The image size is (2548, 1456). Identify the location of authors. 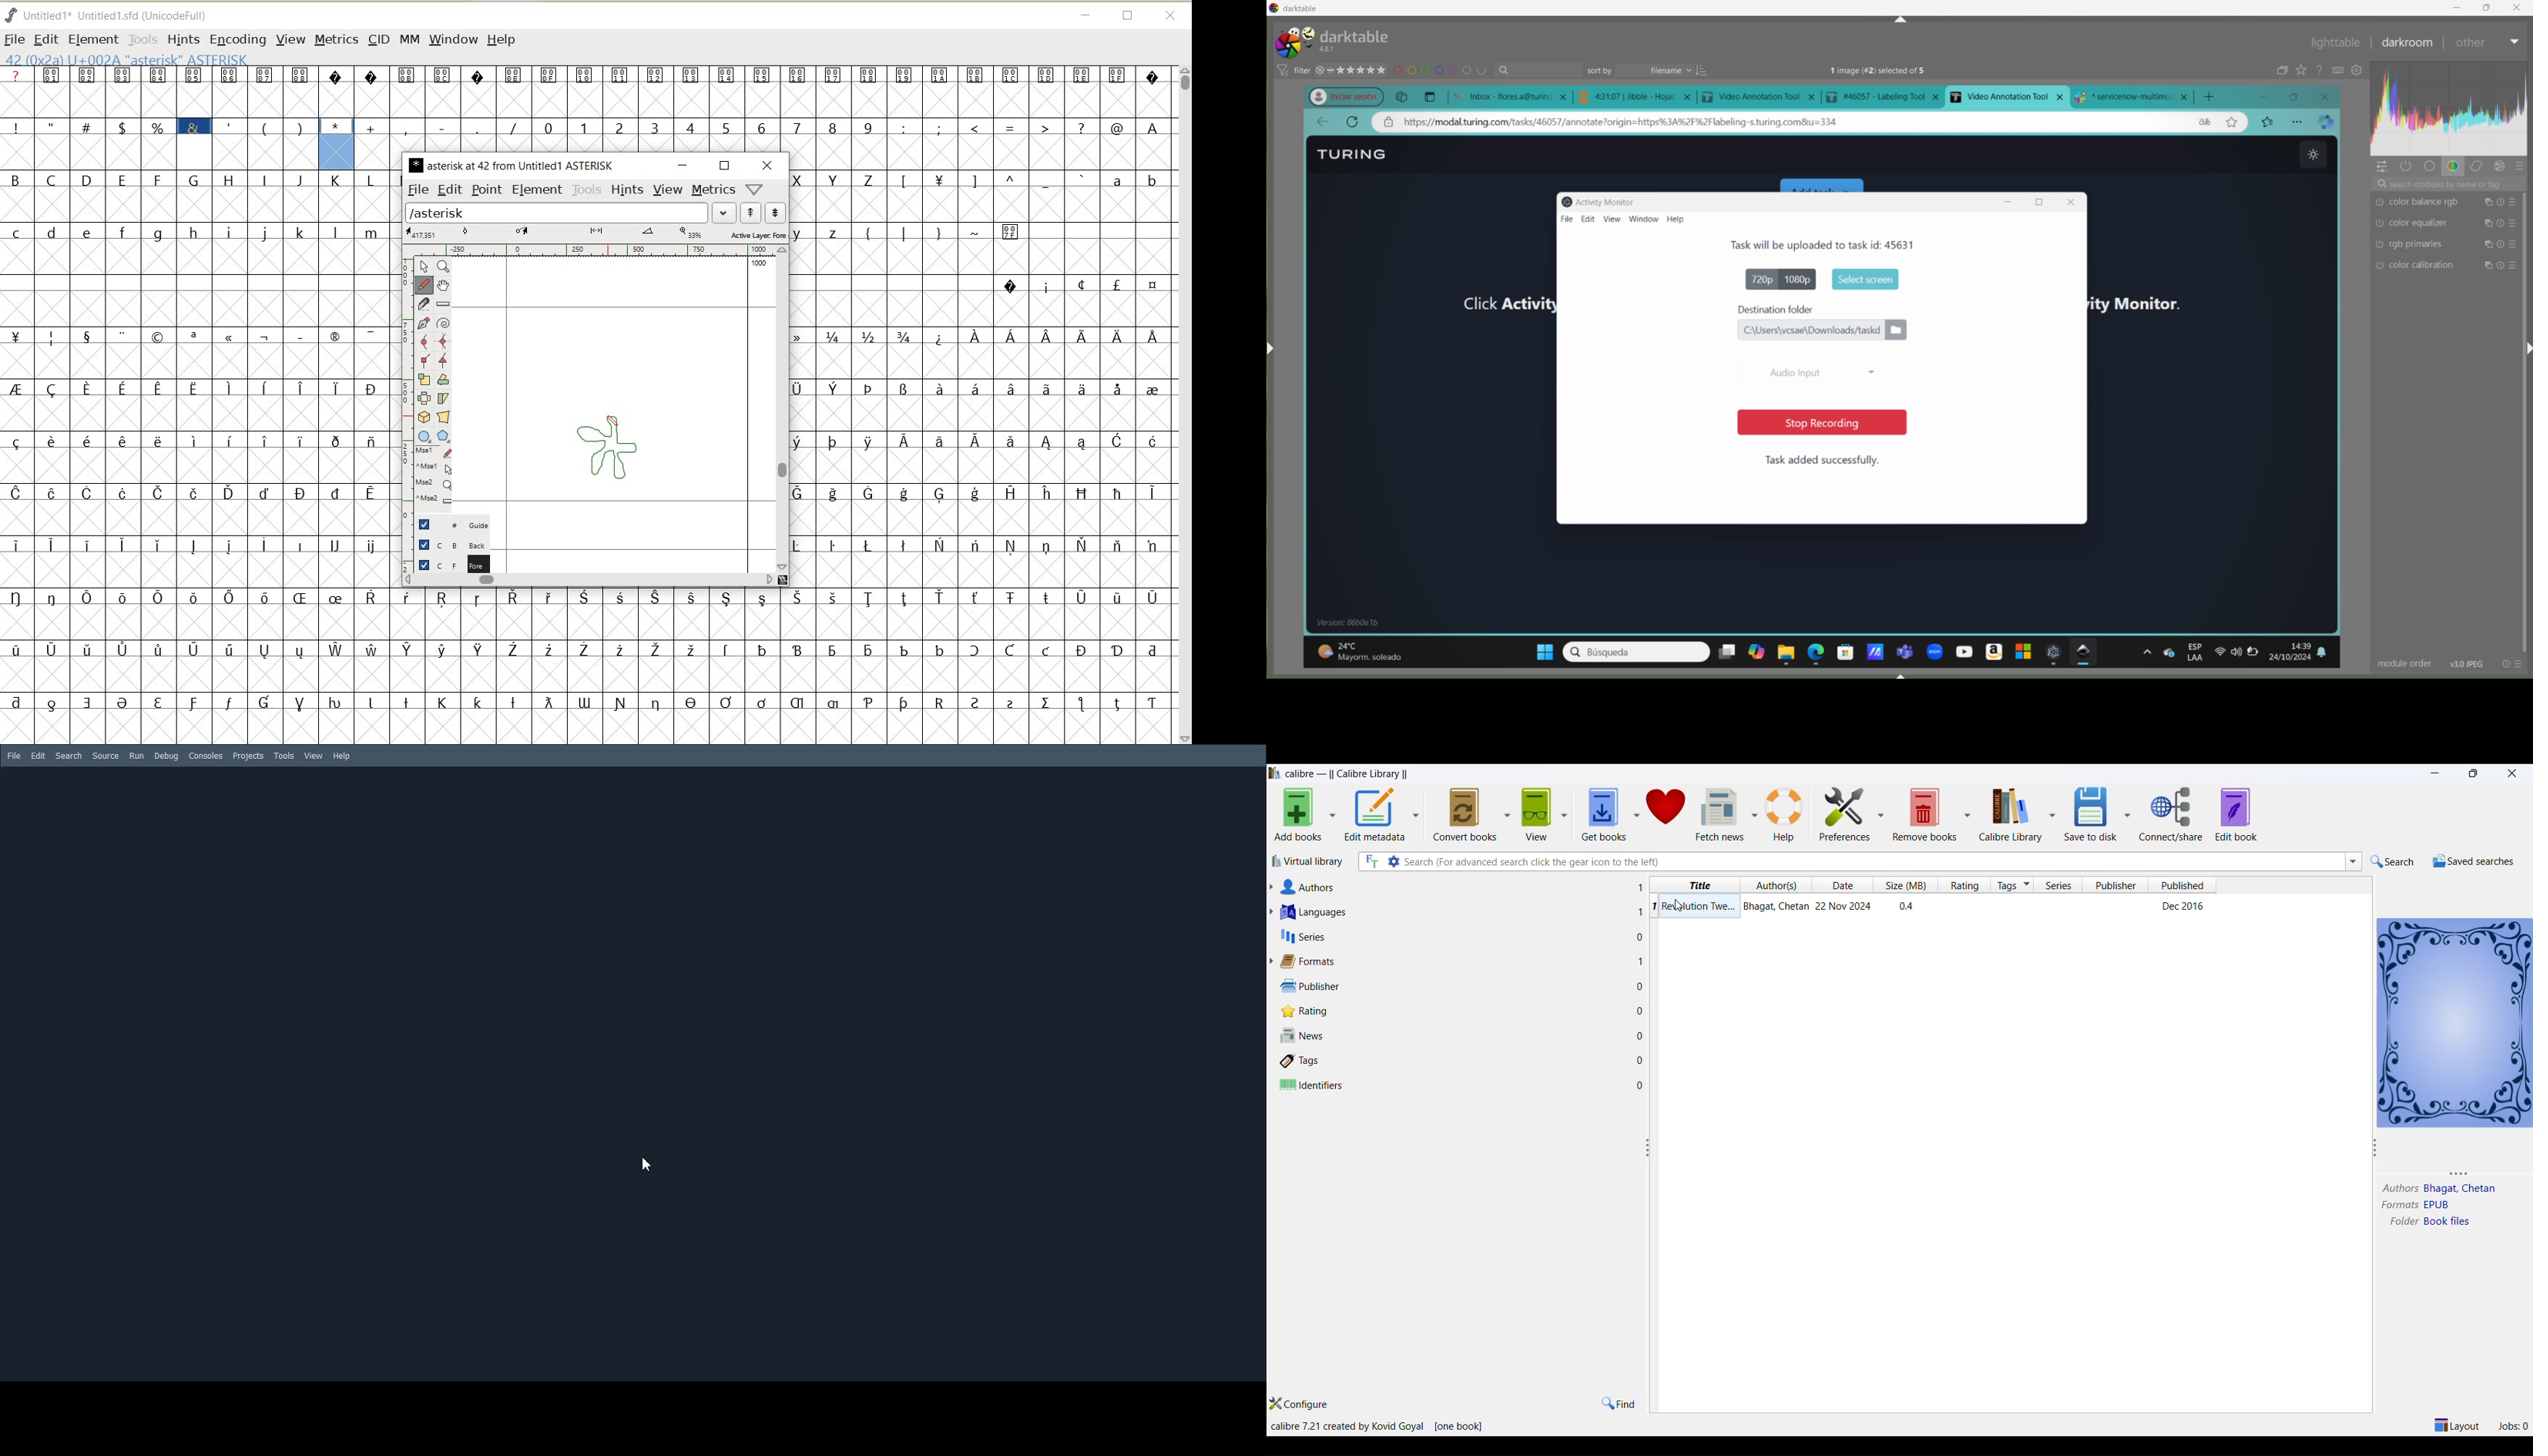
(1311, 887).